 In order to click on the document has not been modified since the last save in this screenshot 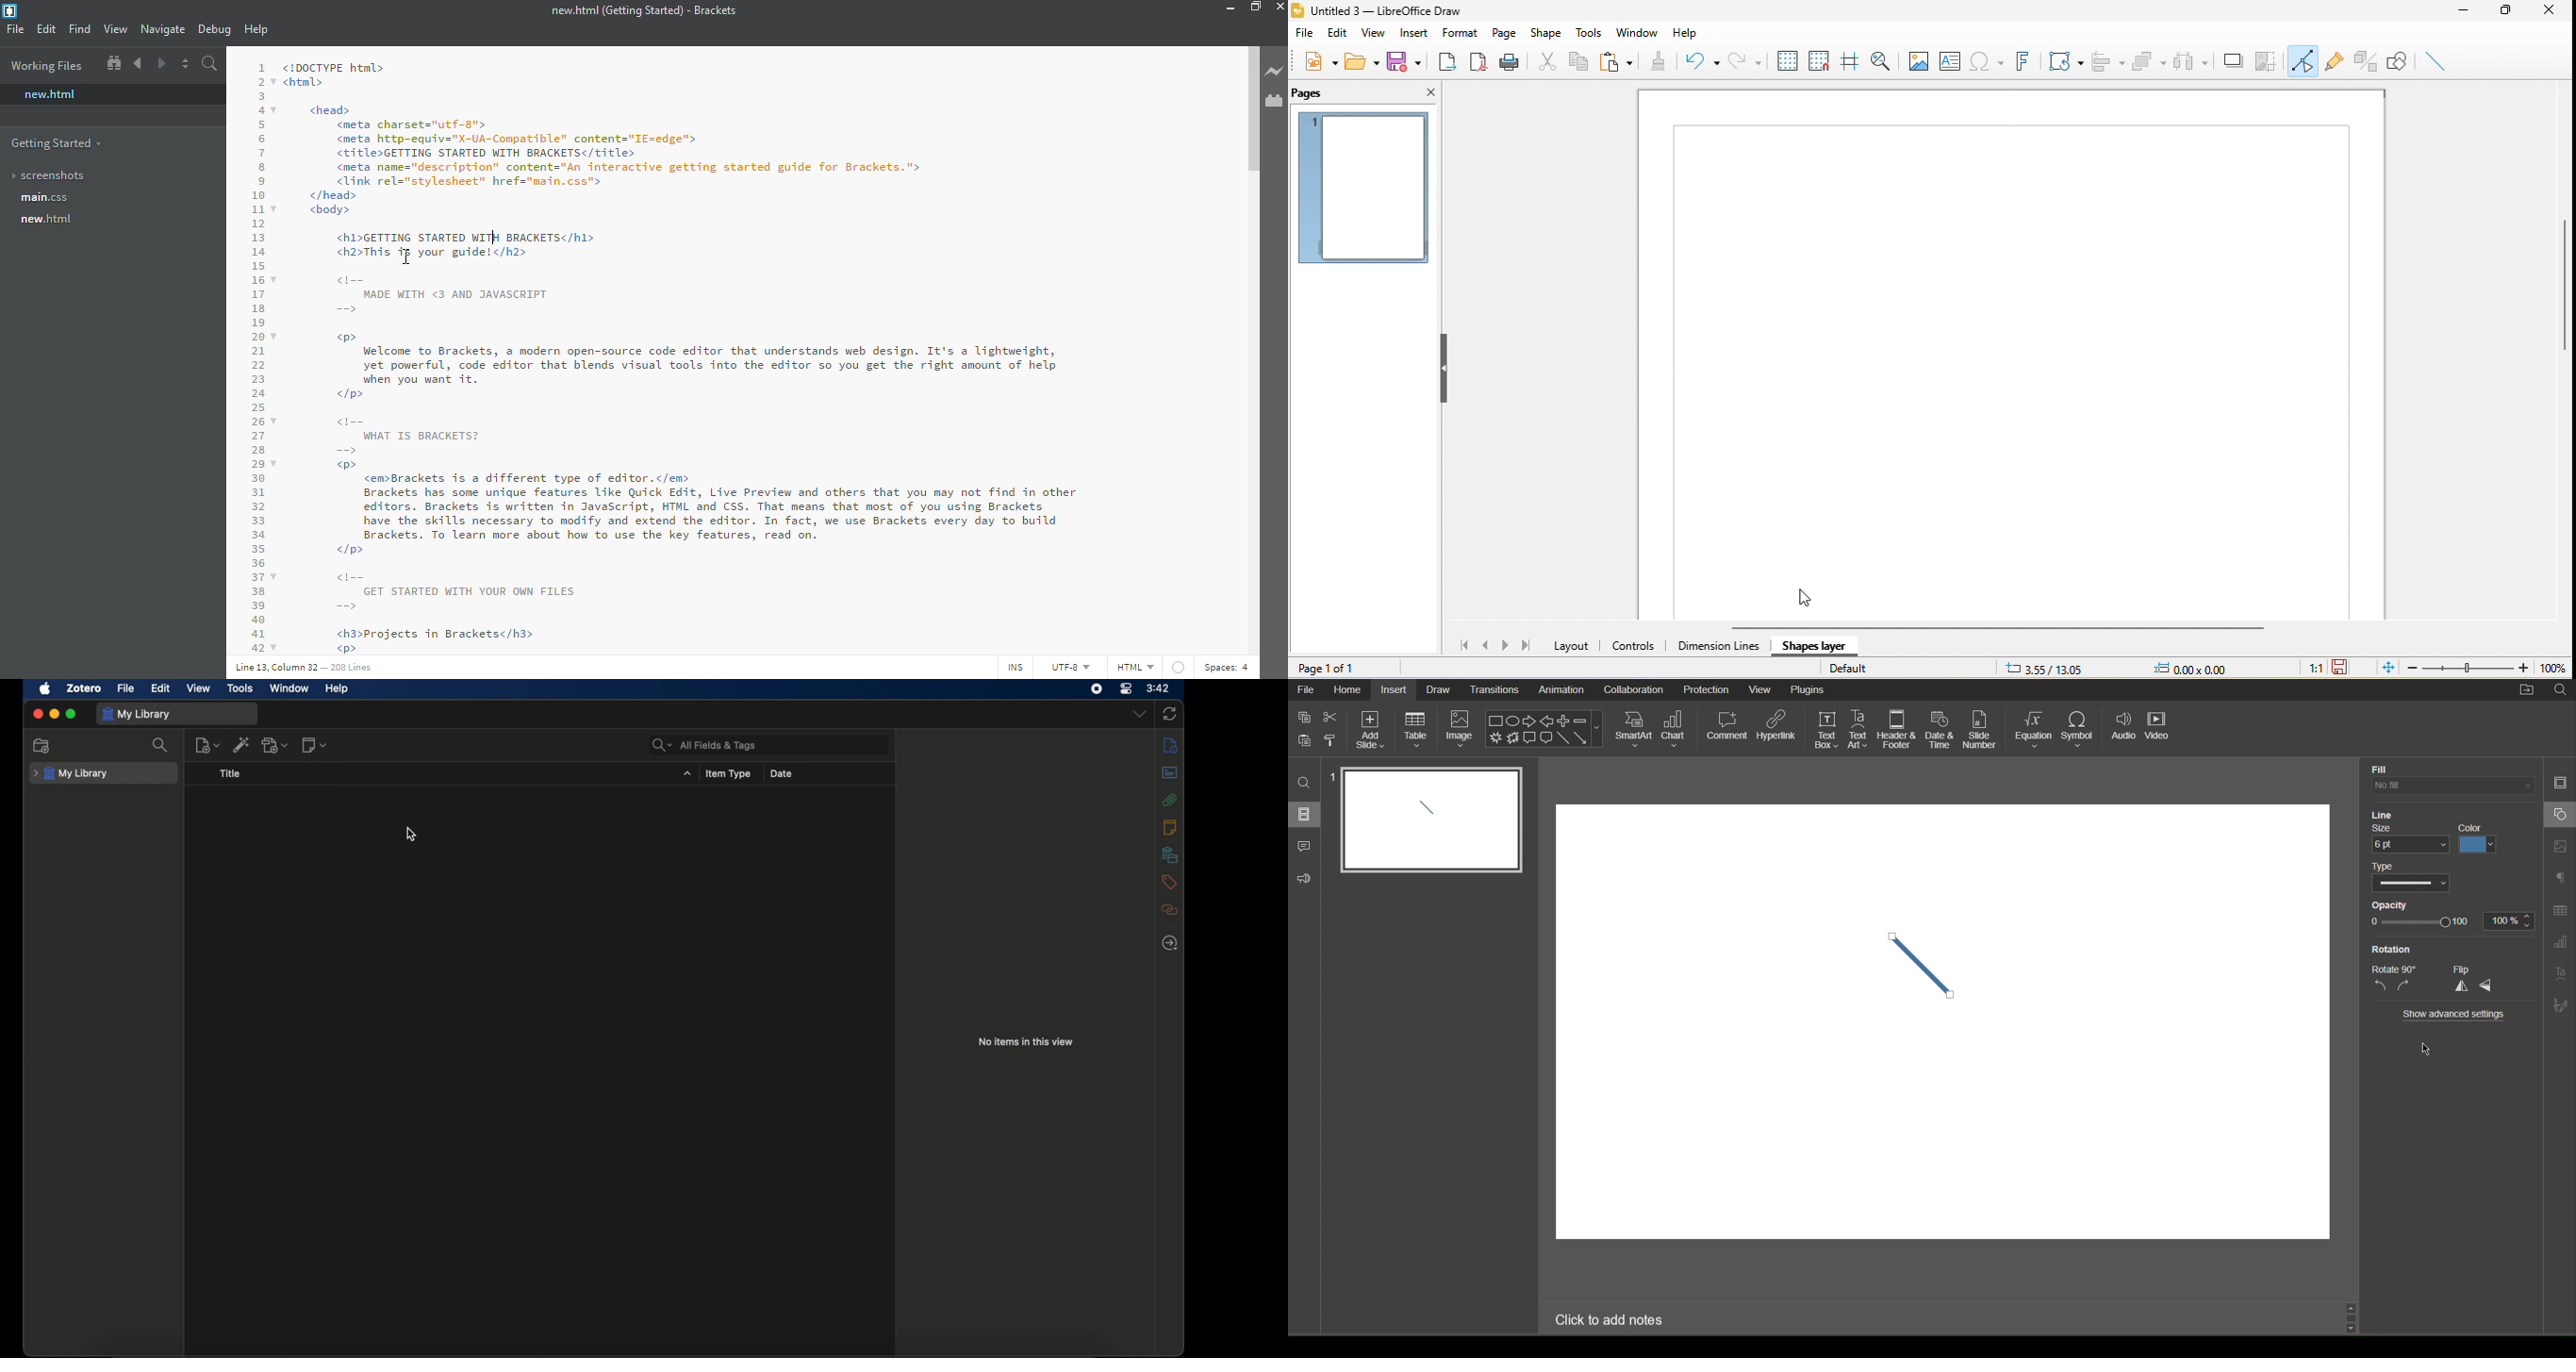, I will do `click(2348, 668)`.